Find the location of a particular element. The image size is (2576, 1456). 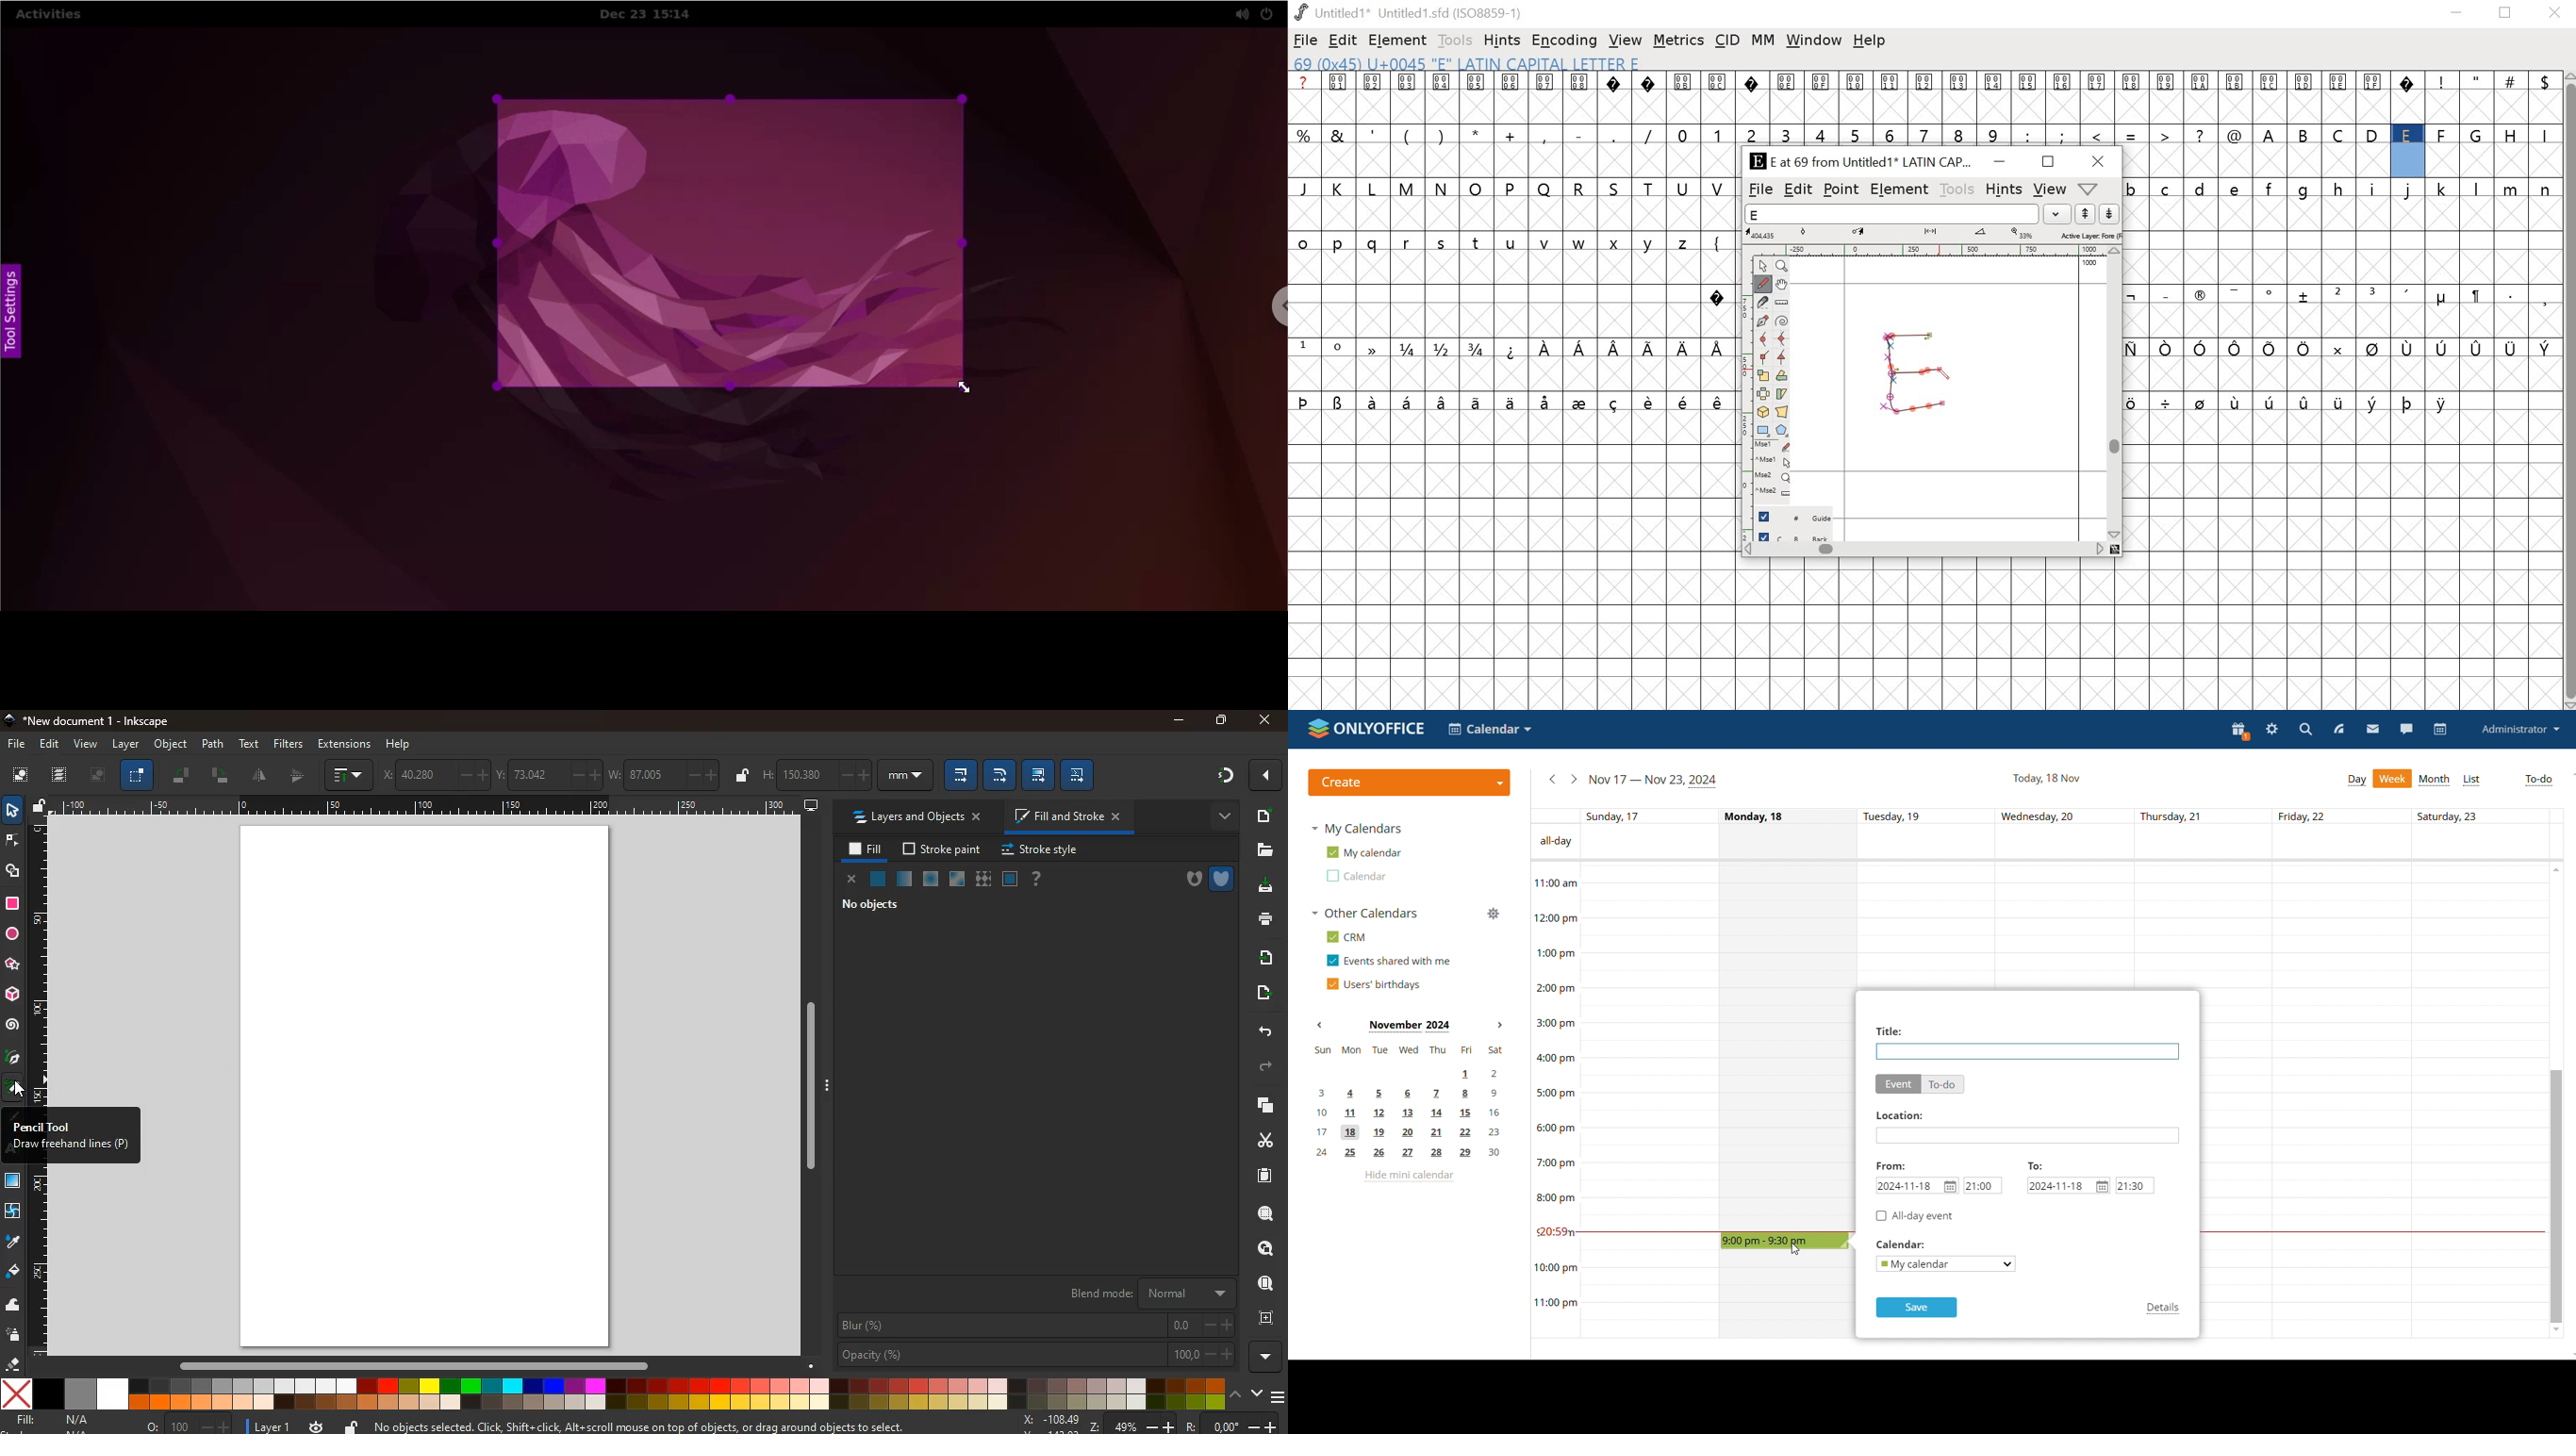

edit is located at coordinates (1798, 191).